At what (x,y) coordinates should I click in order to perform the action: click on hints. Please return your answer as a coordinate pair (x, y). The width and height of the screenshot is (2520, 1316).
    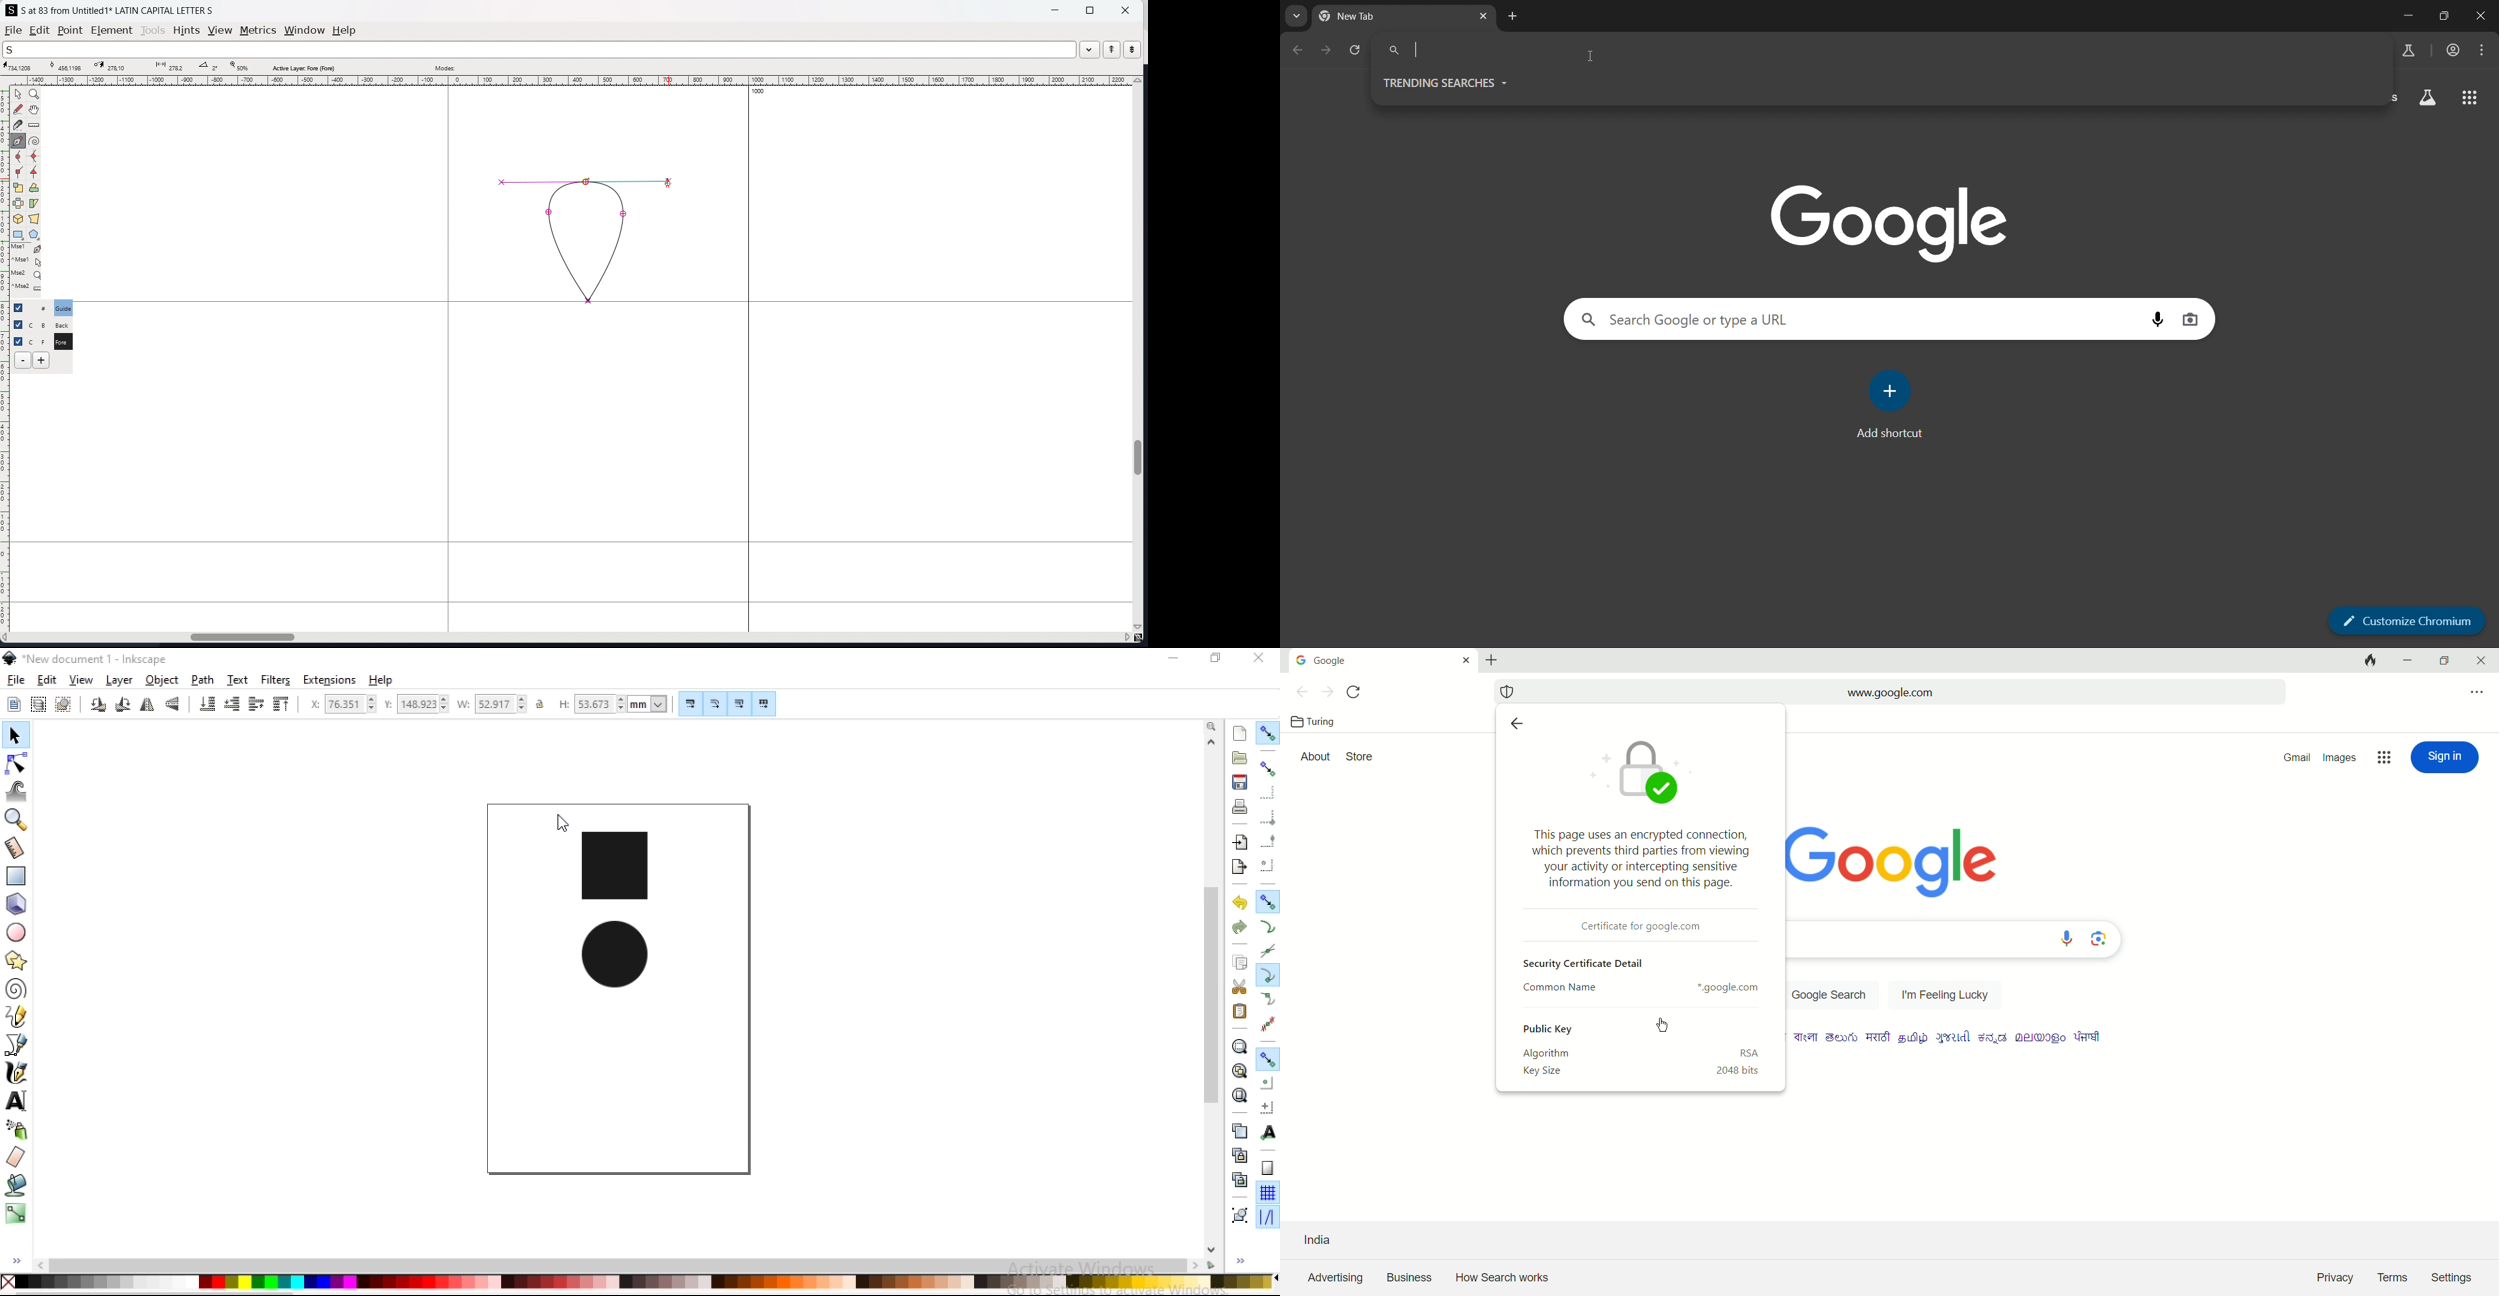
    Looking at the image, I should click on (187, 31).